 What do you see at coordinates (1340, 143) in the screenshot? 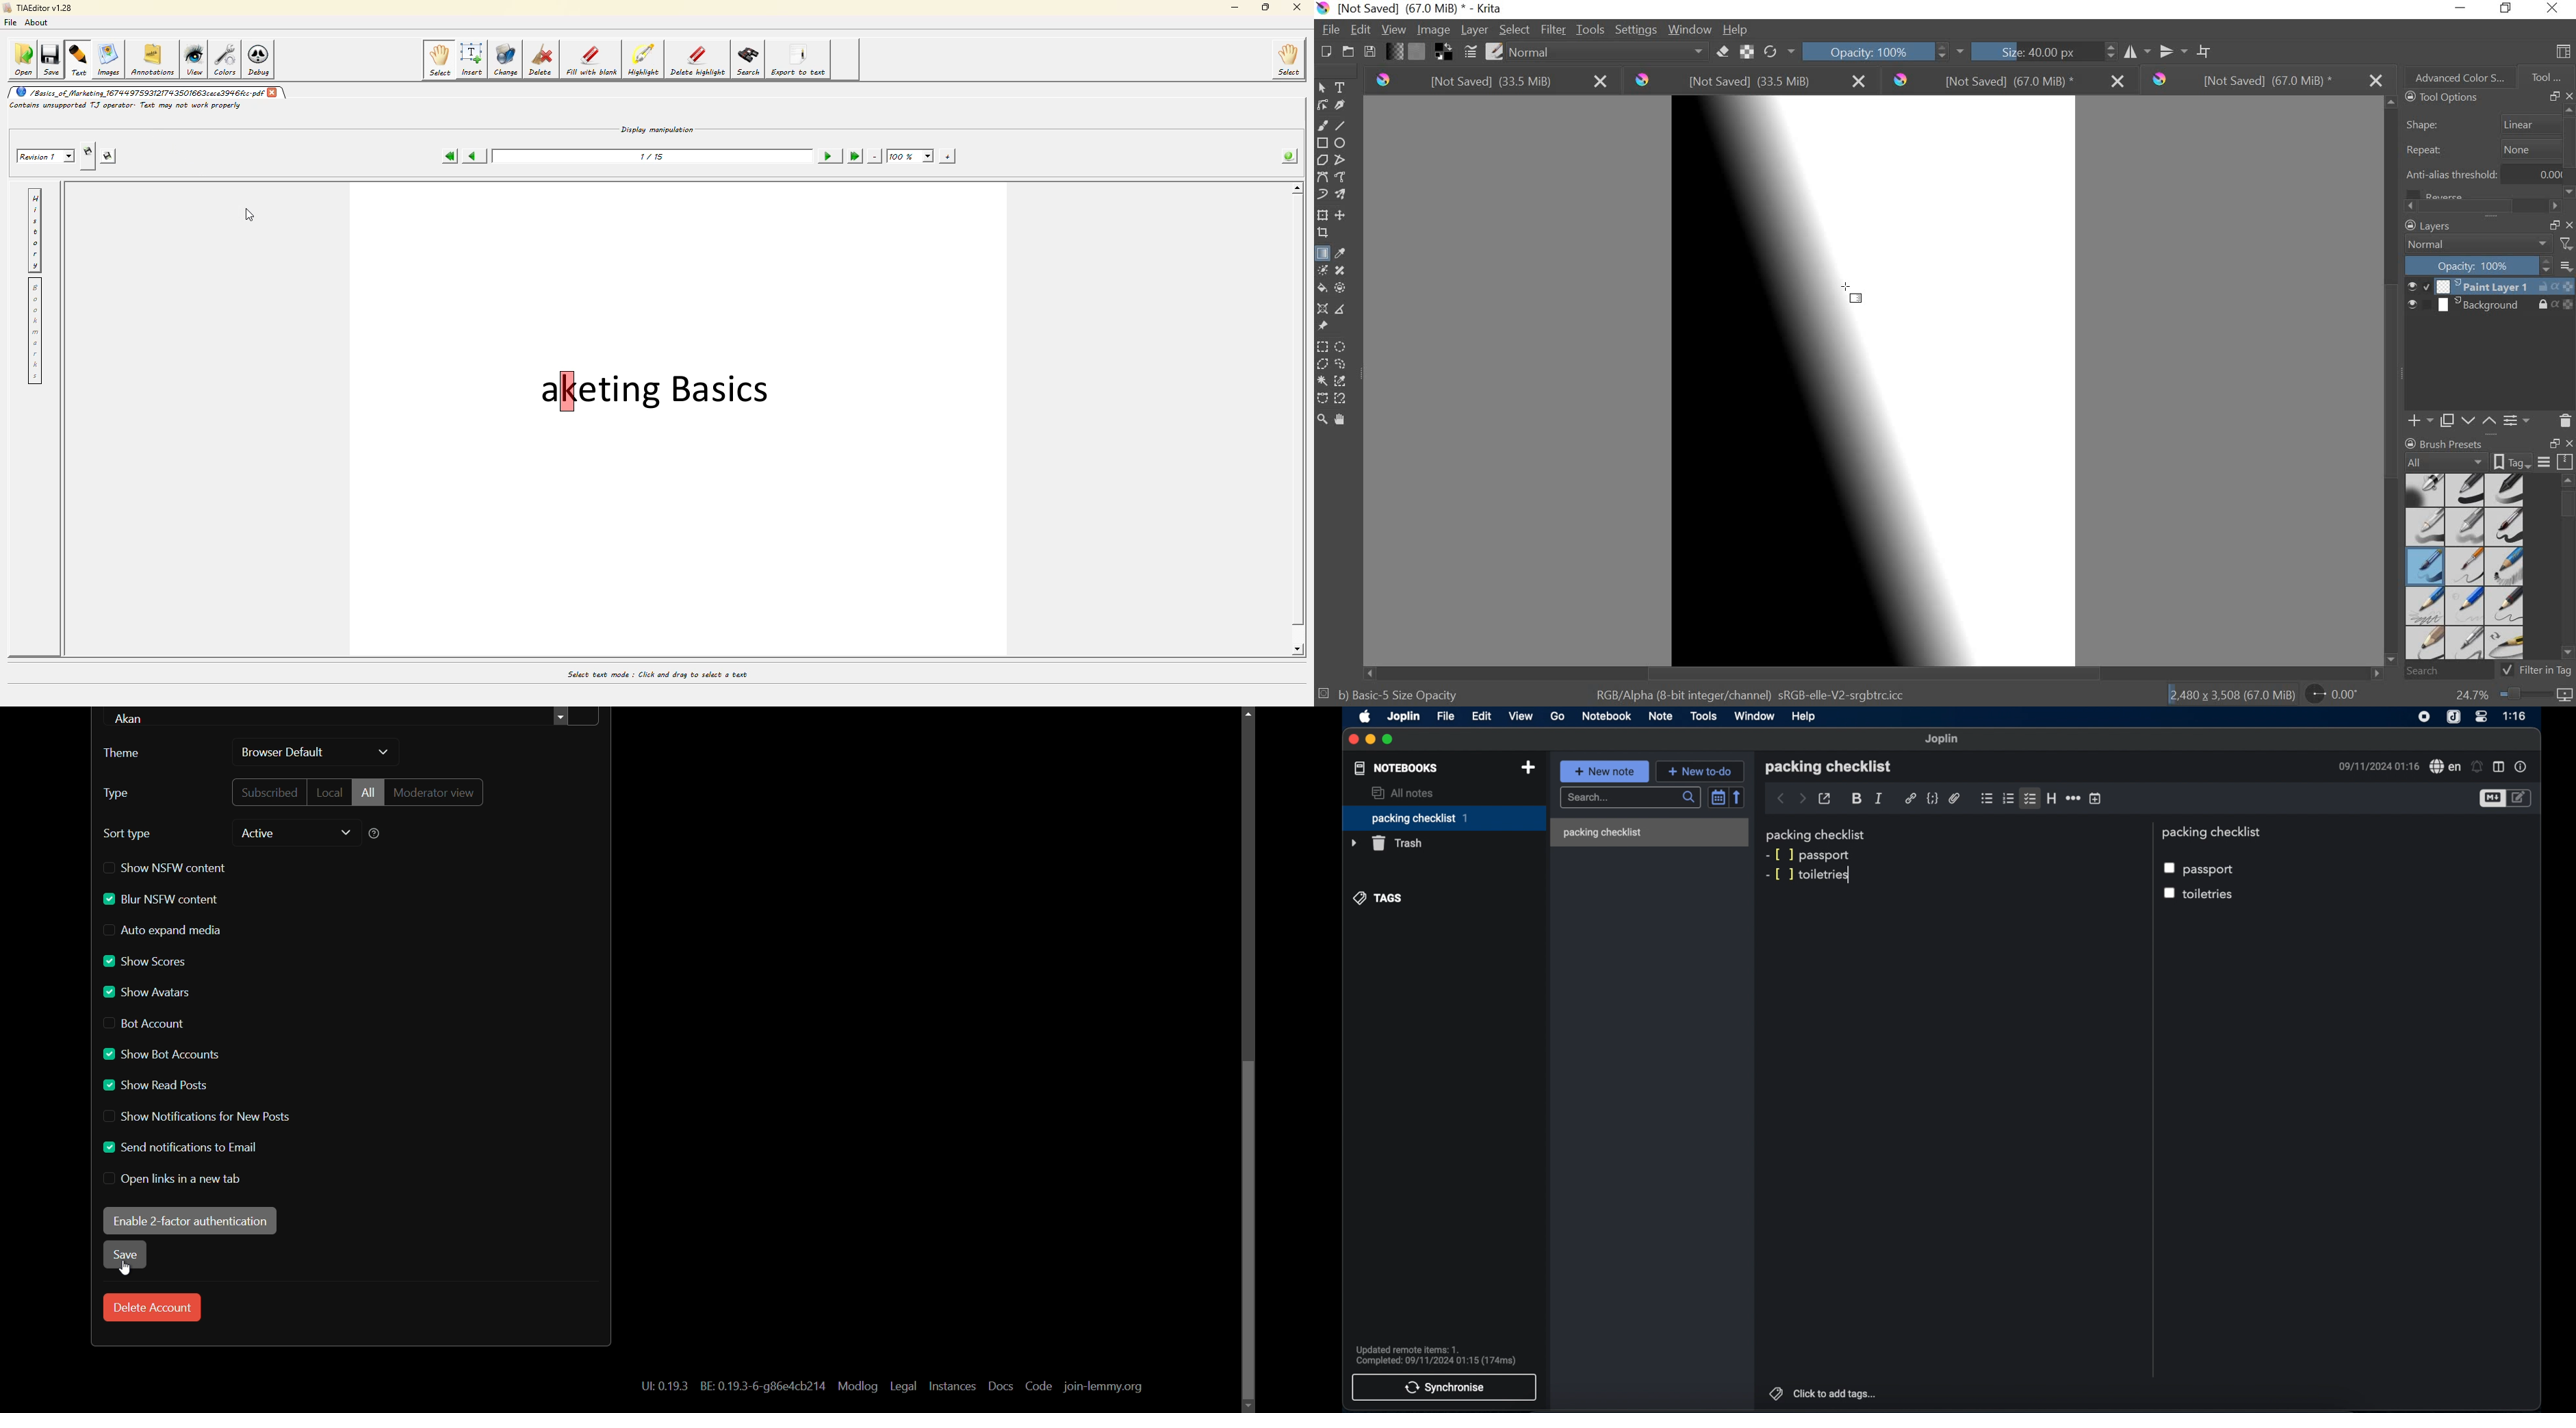
I see `ellipses` at bounding box center [1340, 143].